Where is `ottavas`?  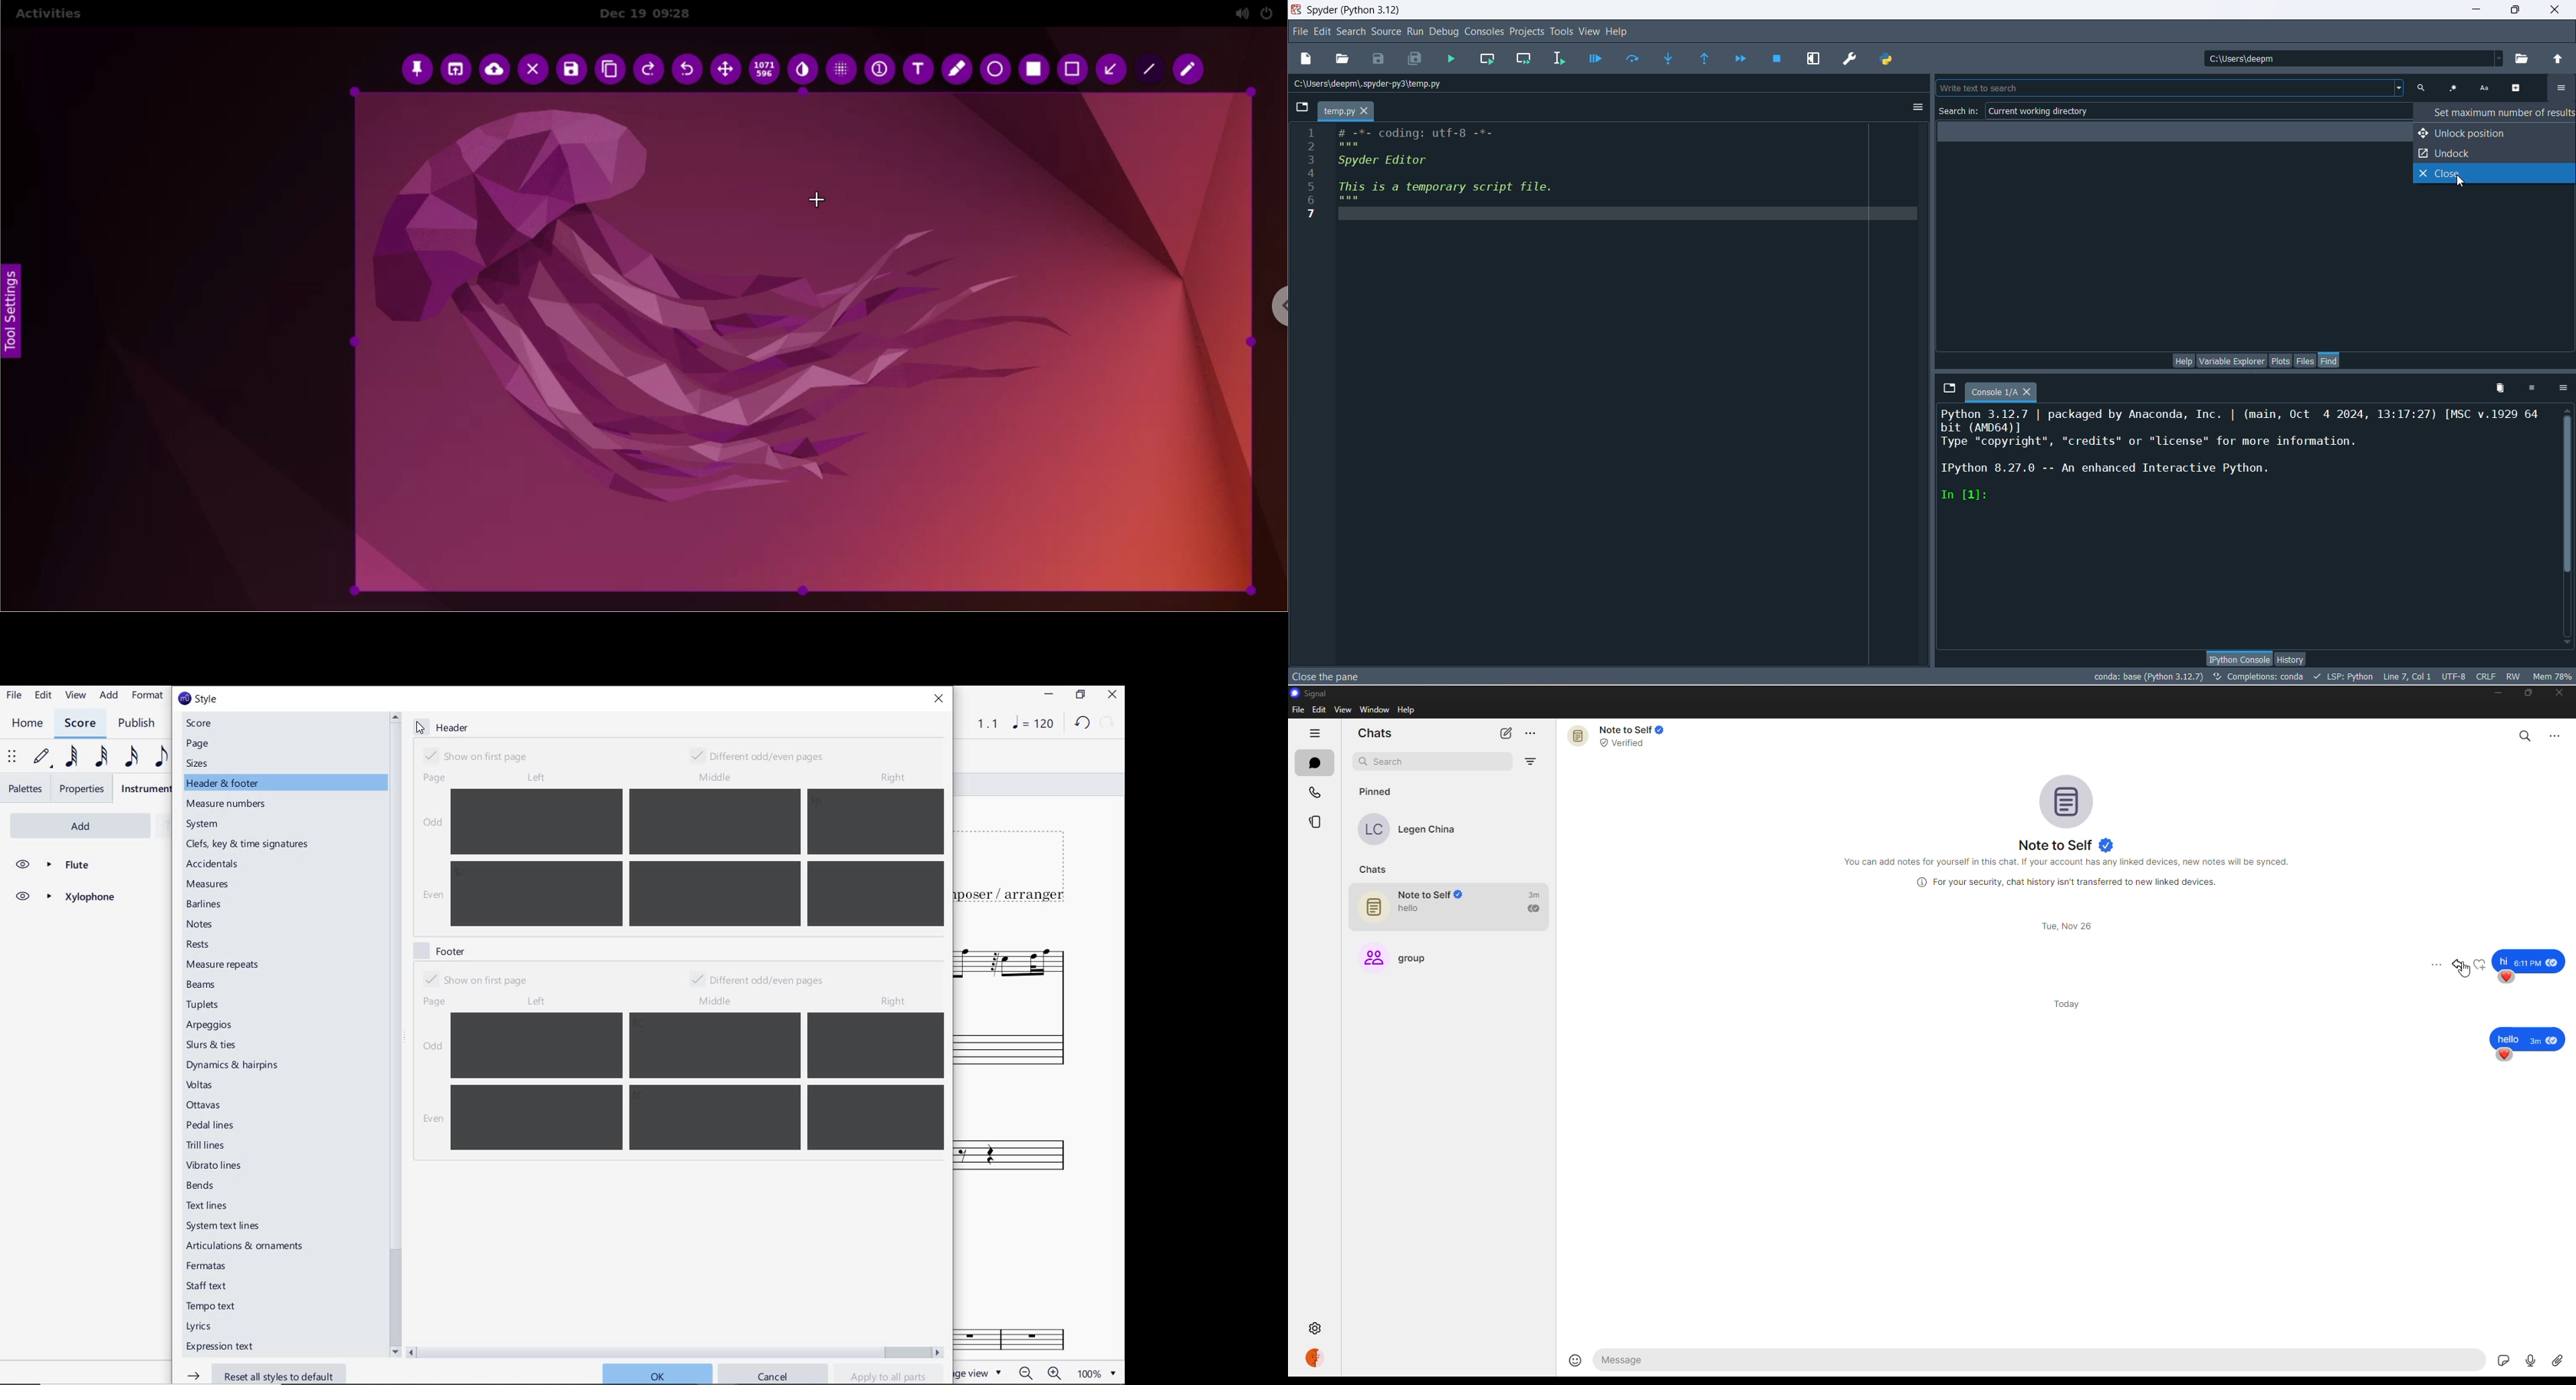 ottavas is located at coordinates (205, 1105).